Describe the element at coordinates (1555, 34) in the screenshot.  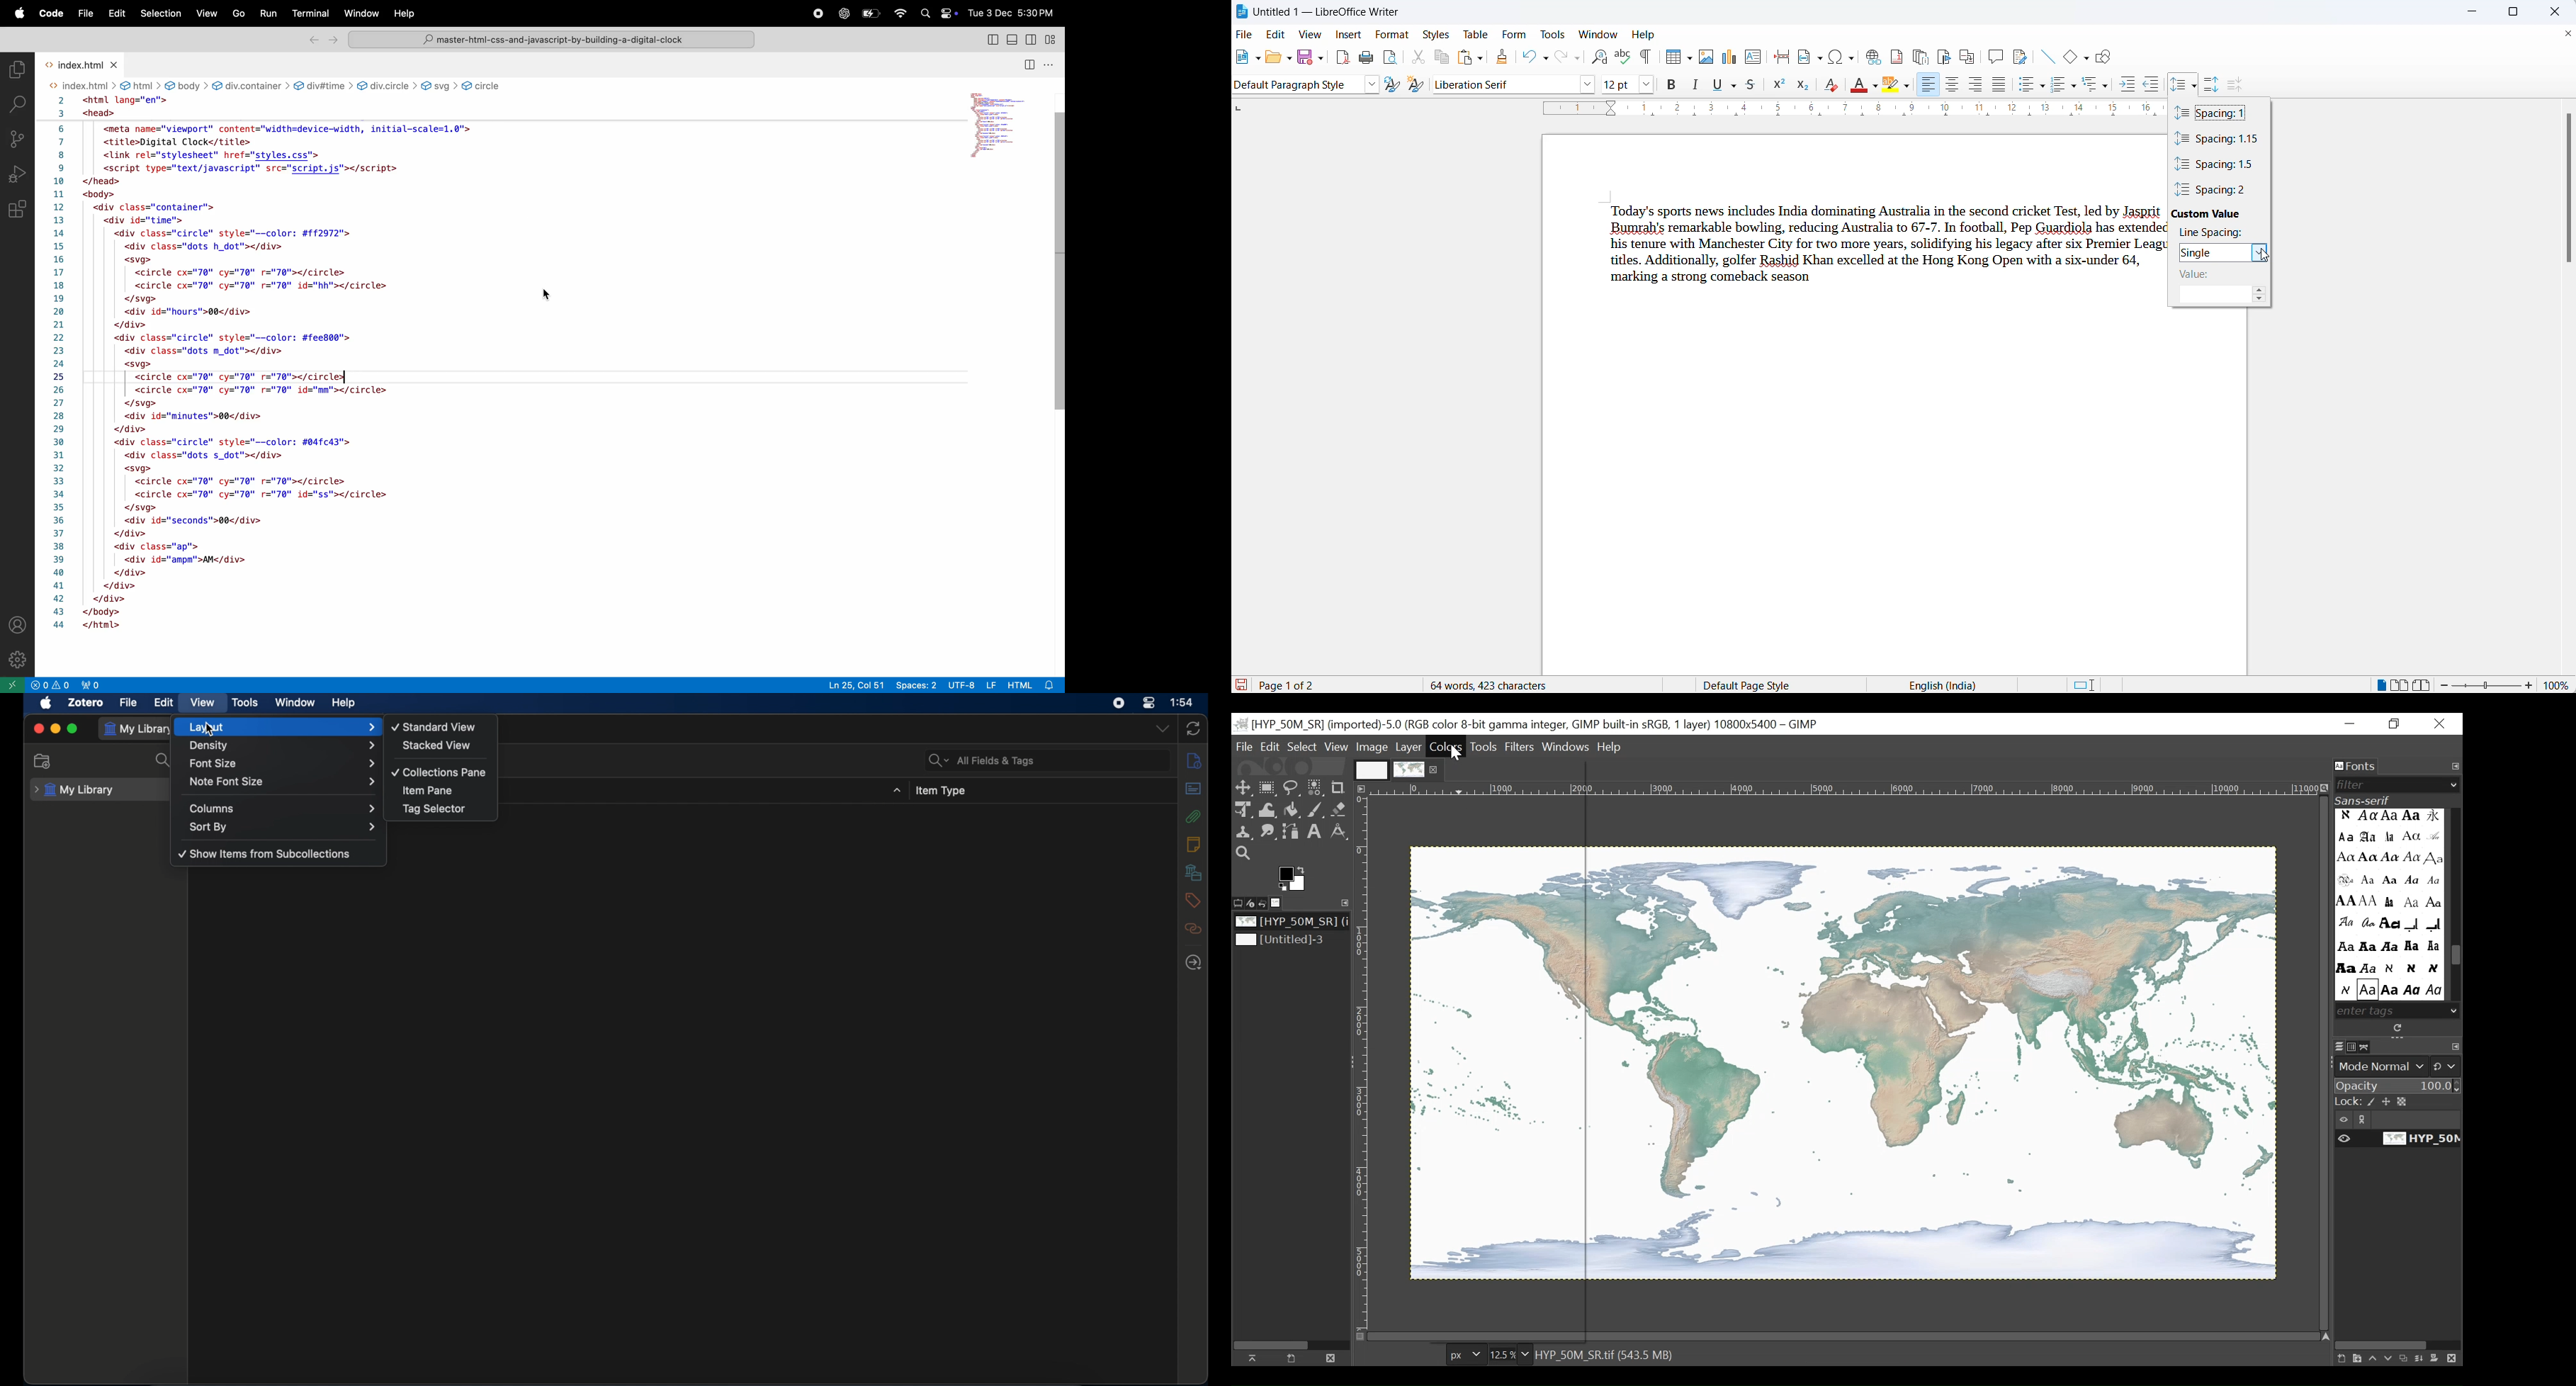
I see `tools` at that location.